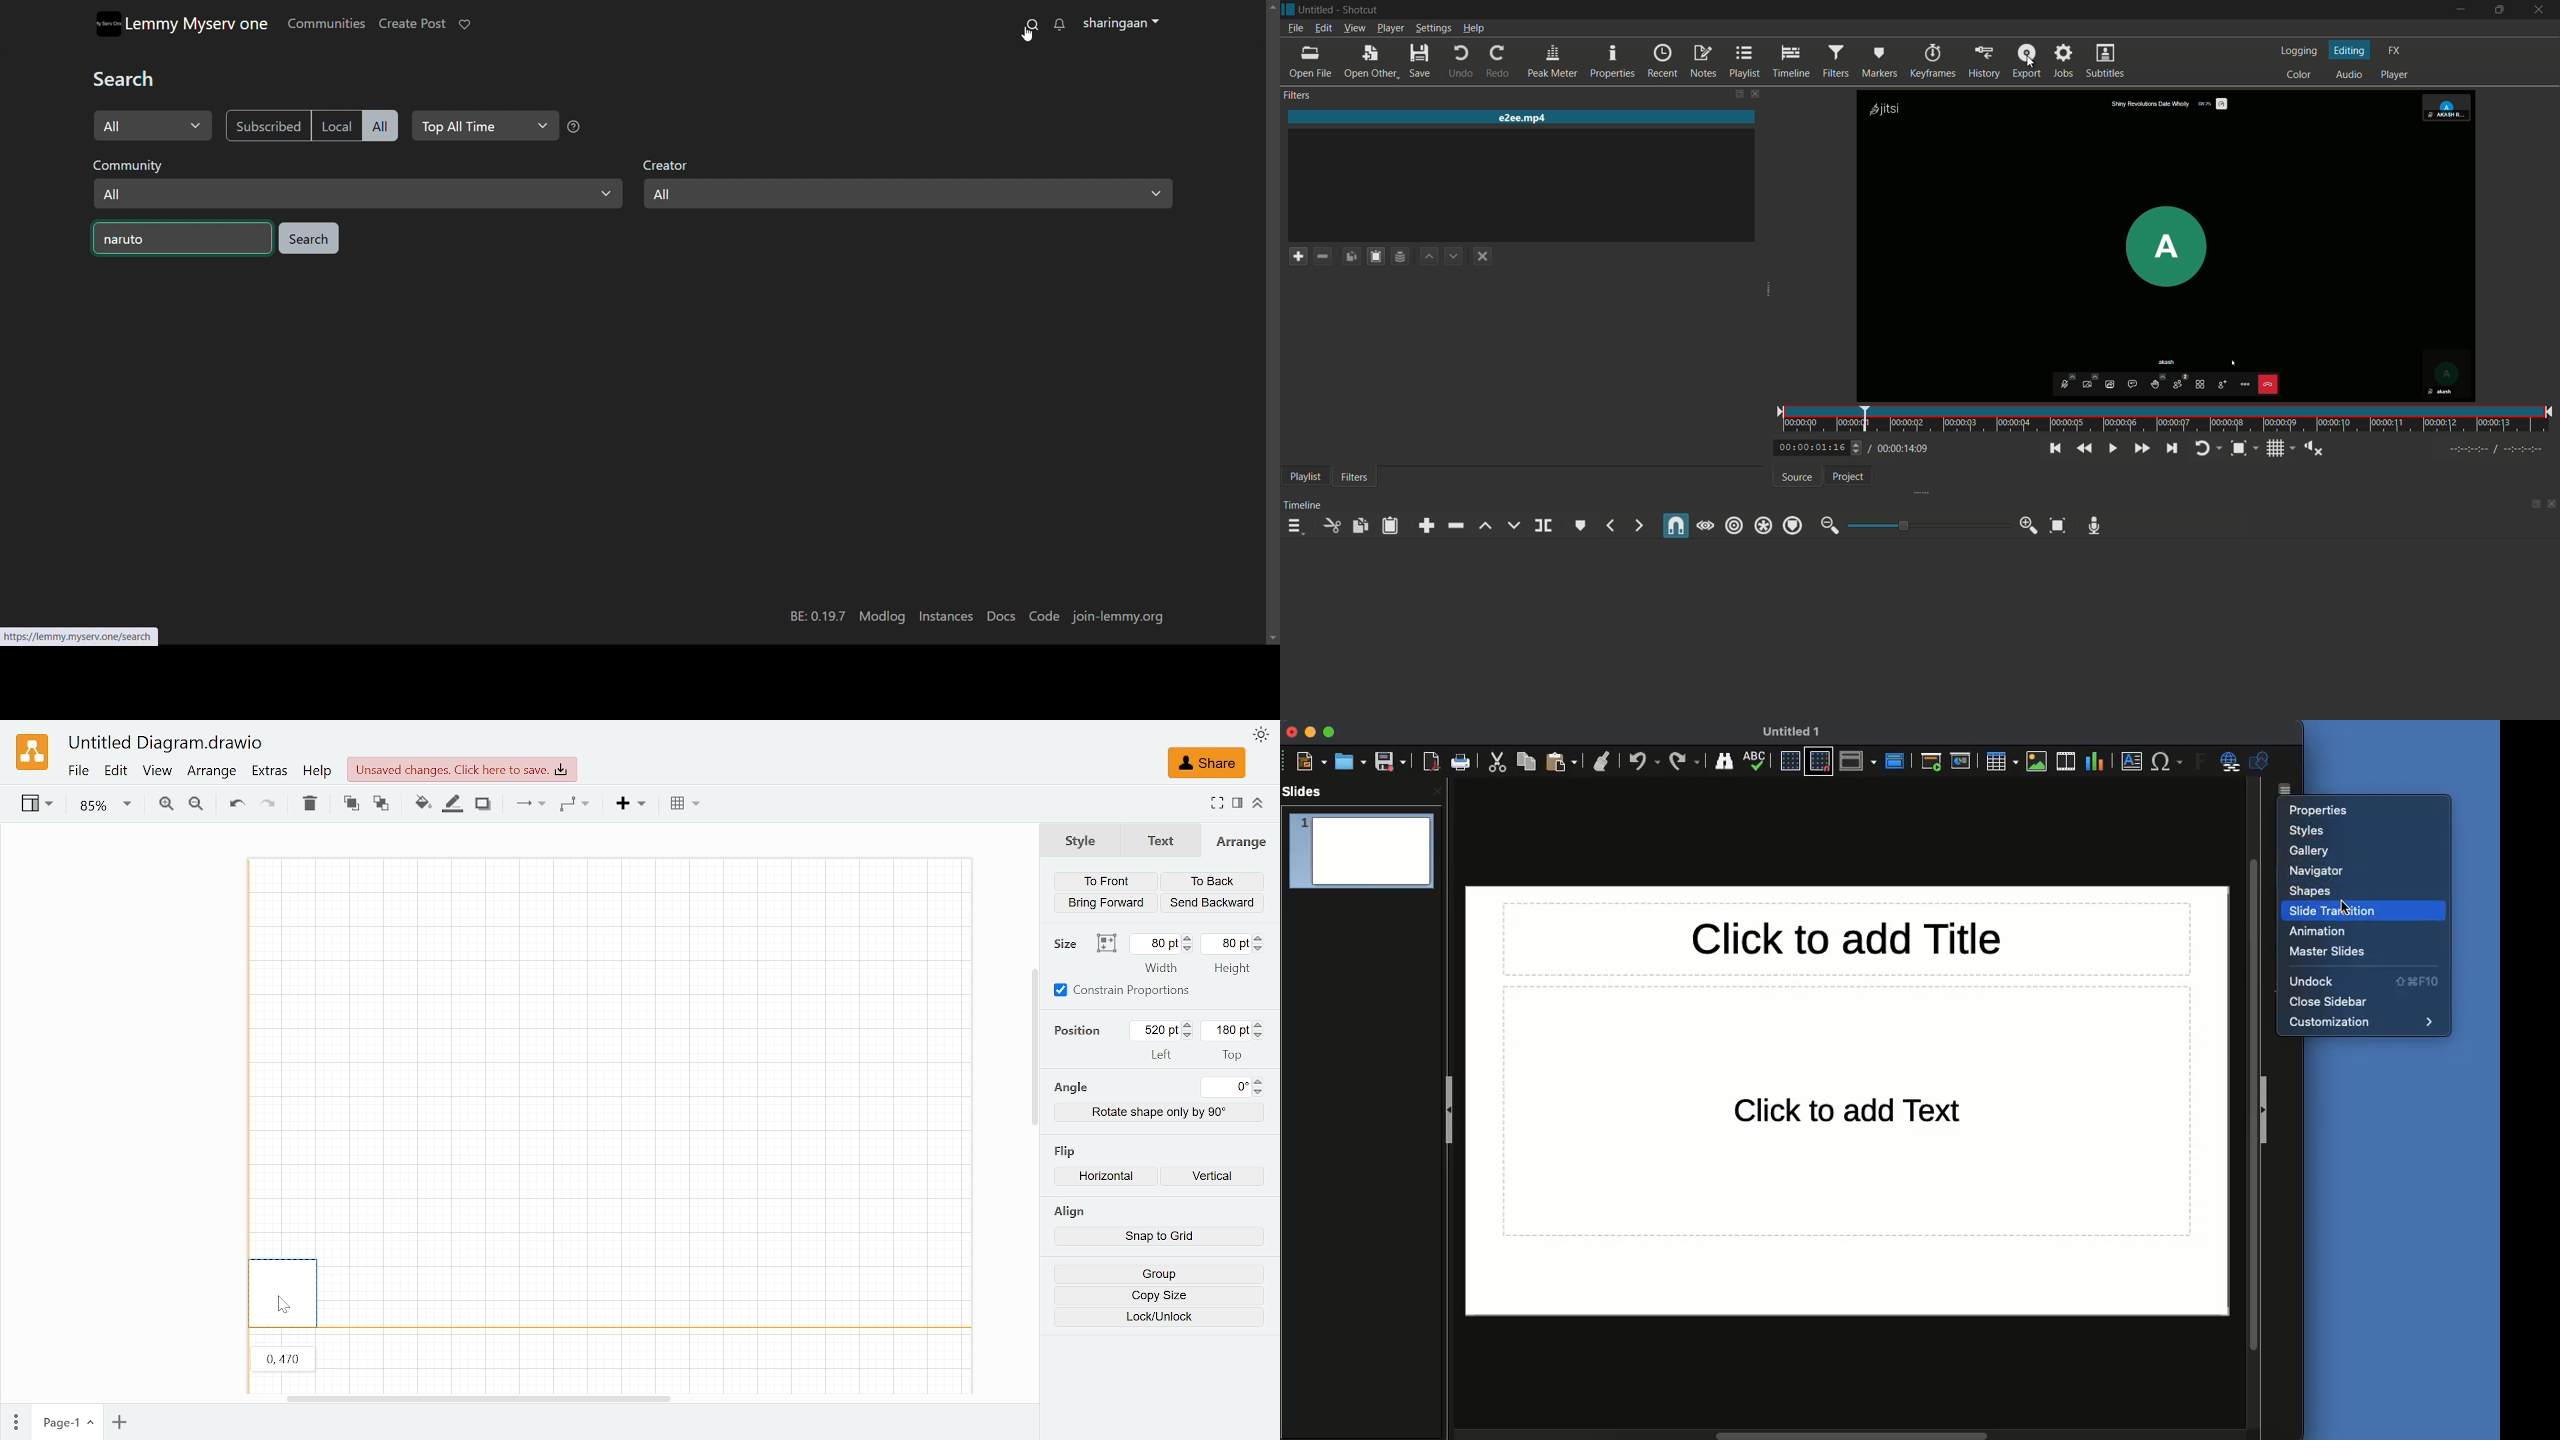  I want to click on Shapes, so click(2312, 891).